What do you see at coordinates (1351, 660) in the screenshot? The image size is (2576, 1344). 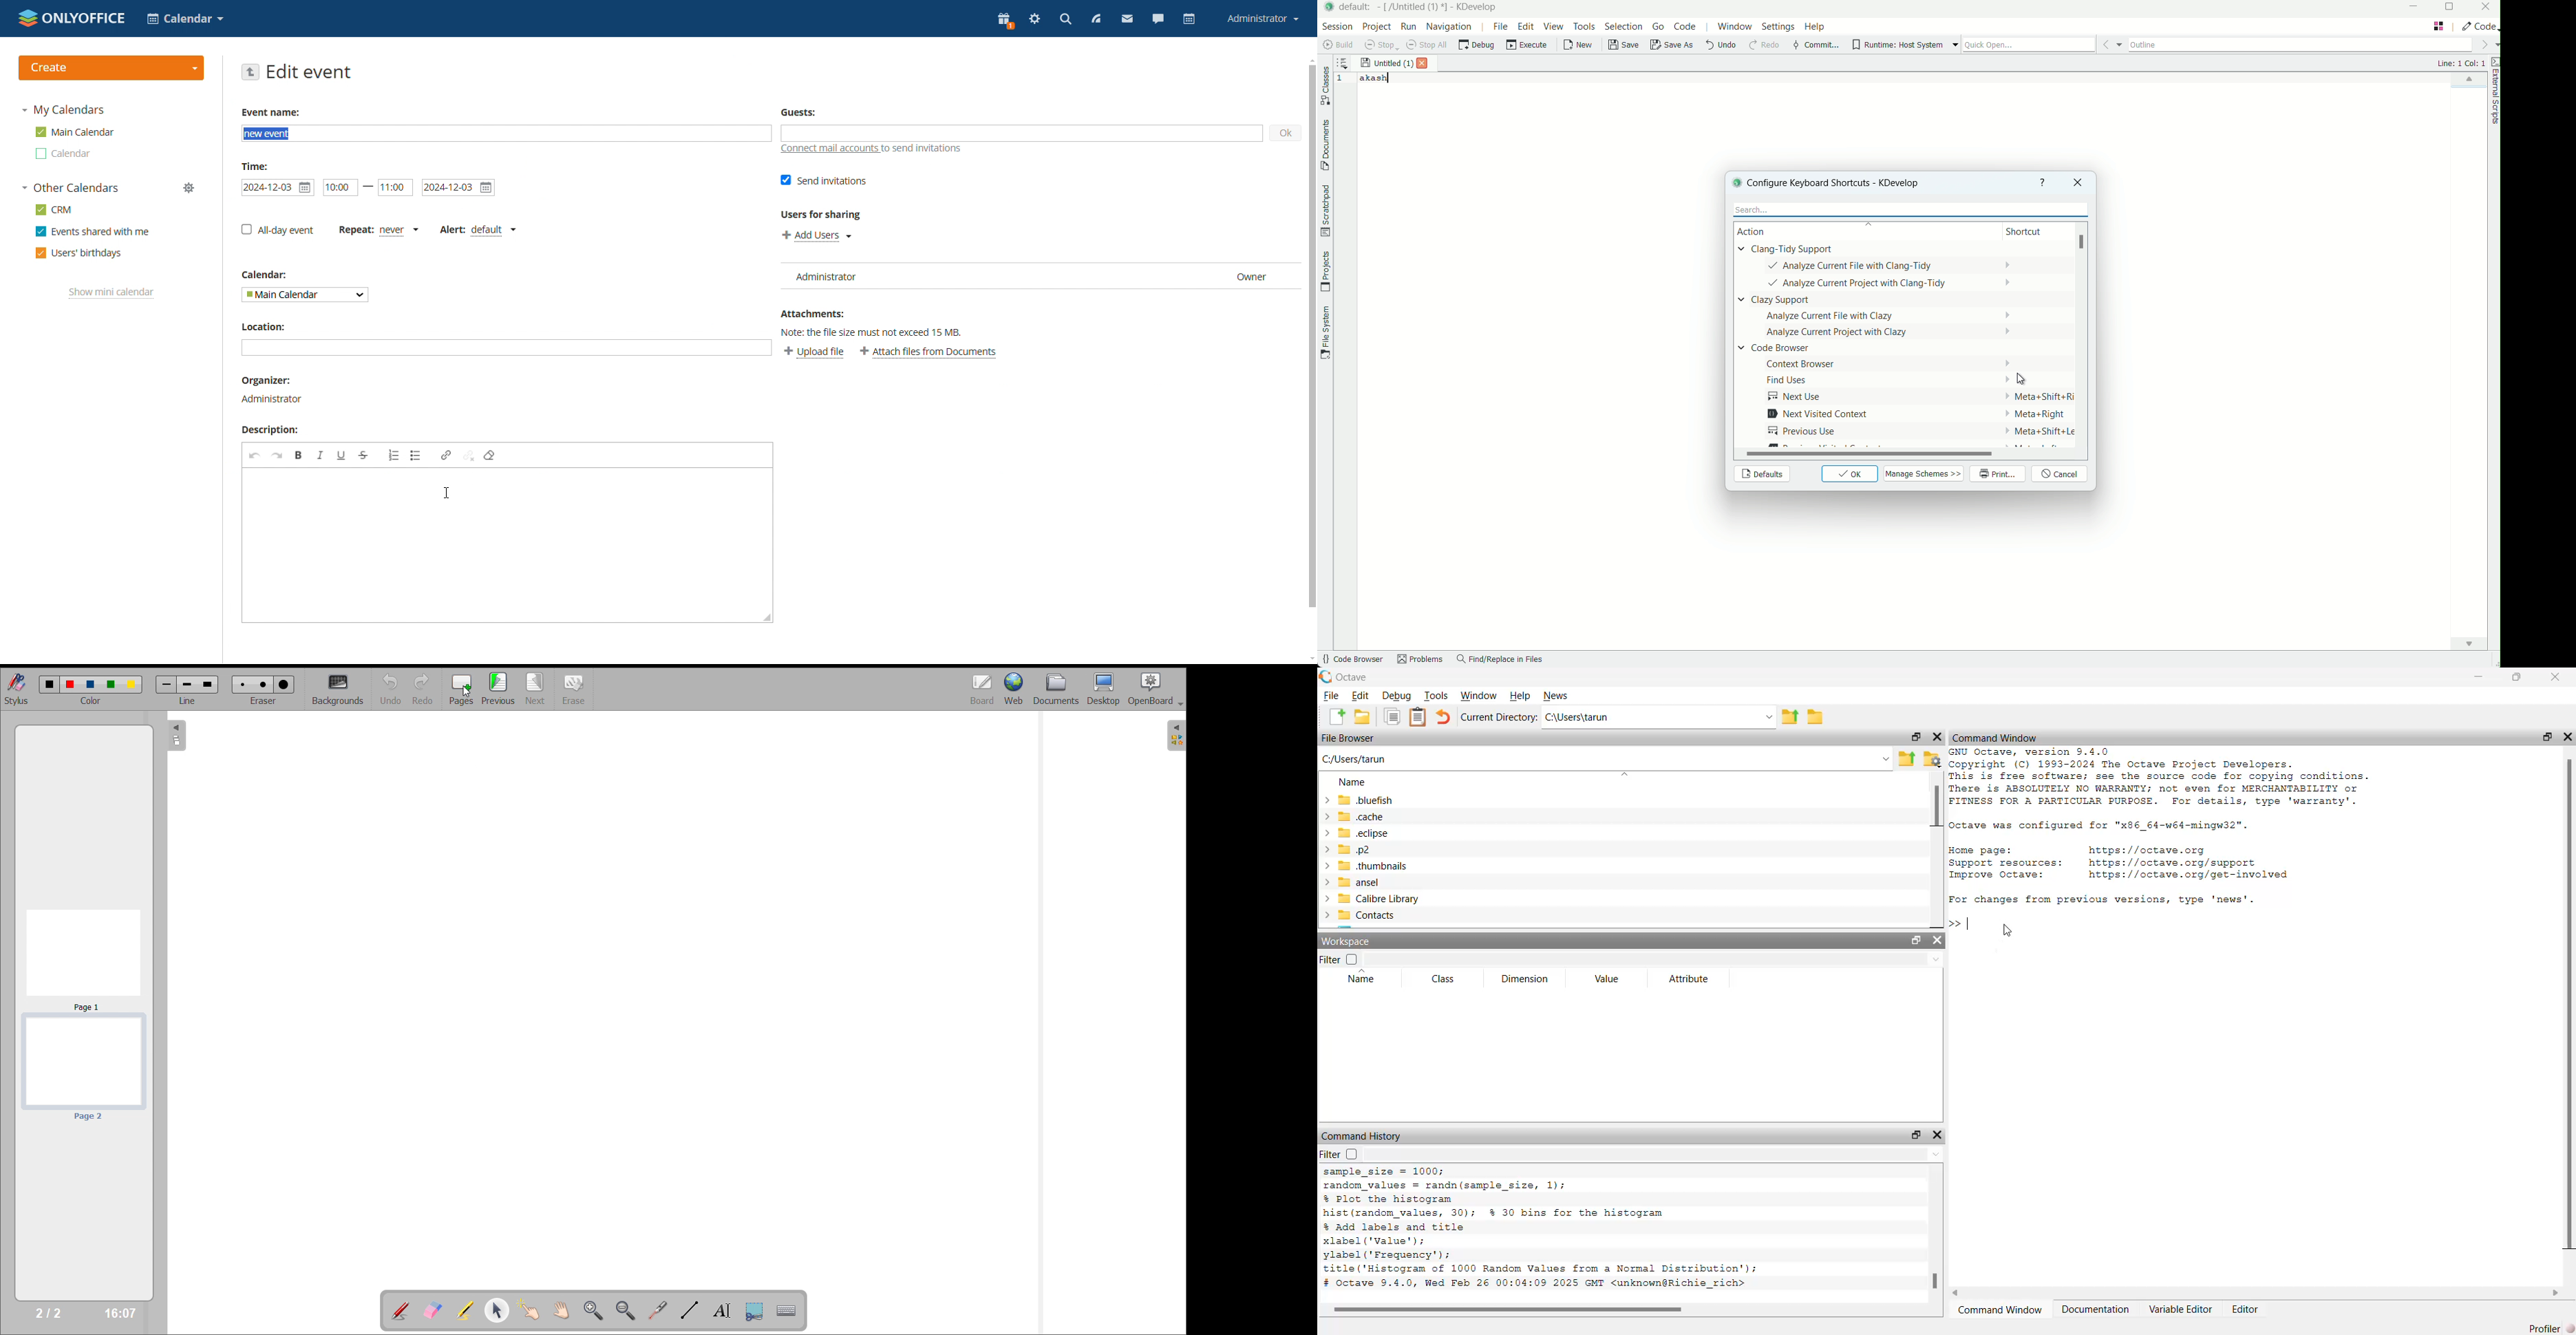 I see `code browser` at bounding box center [1351, 660].